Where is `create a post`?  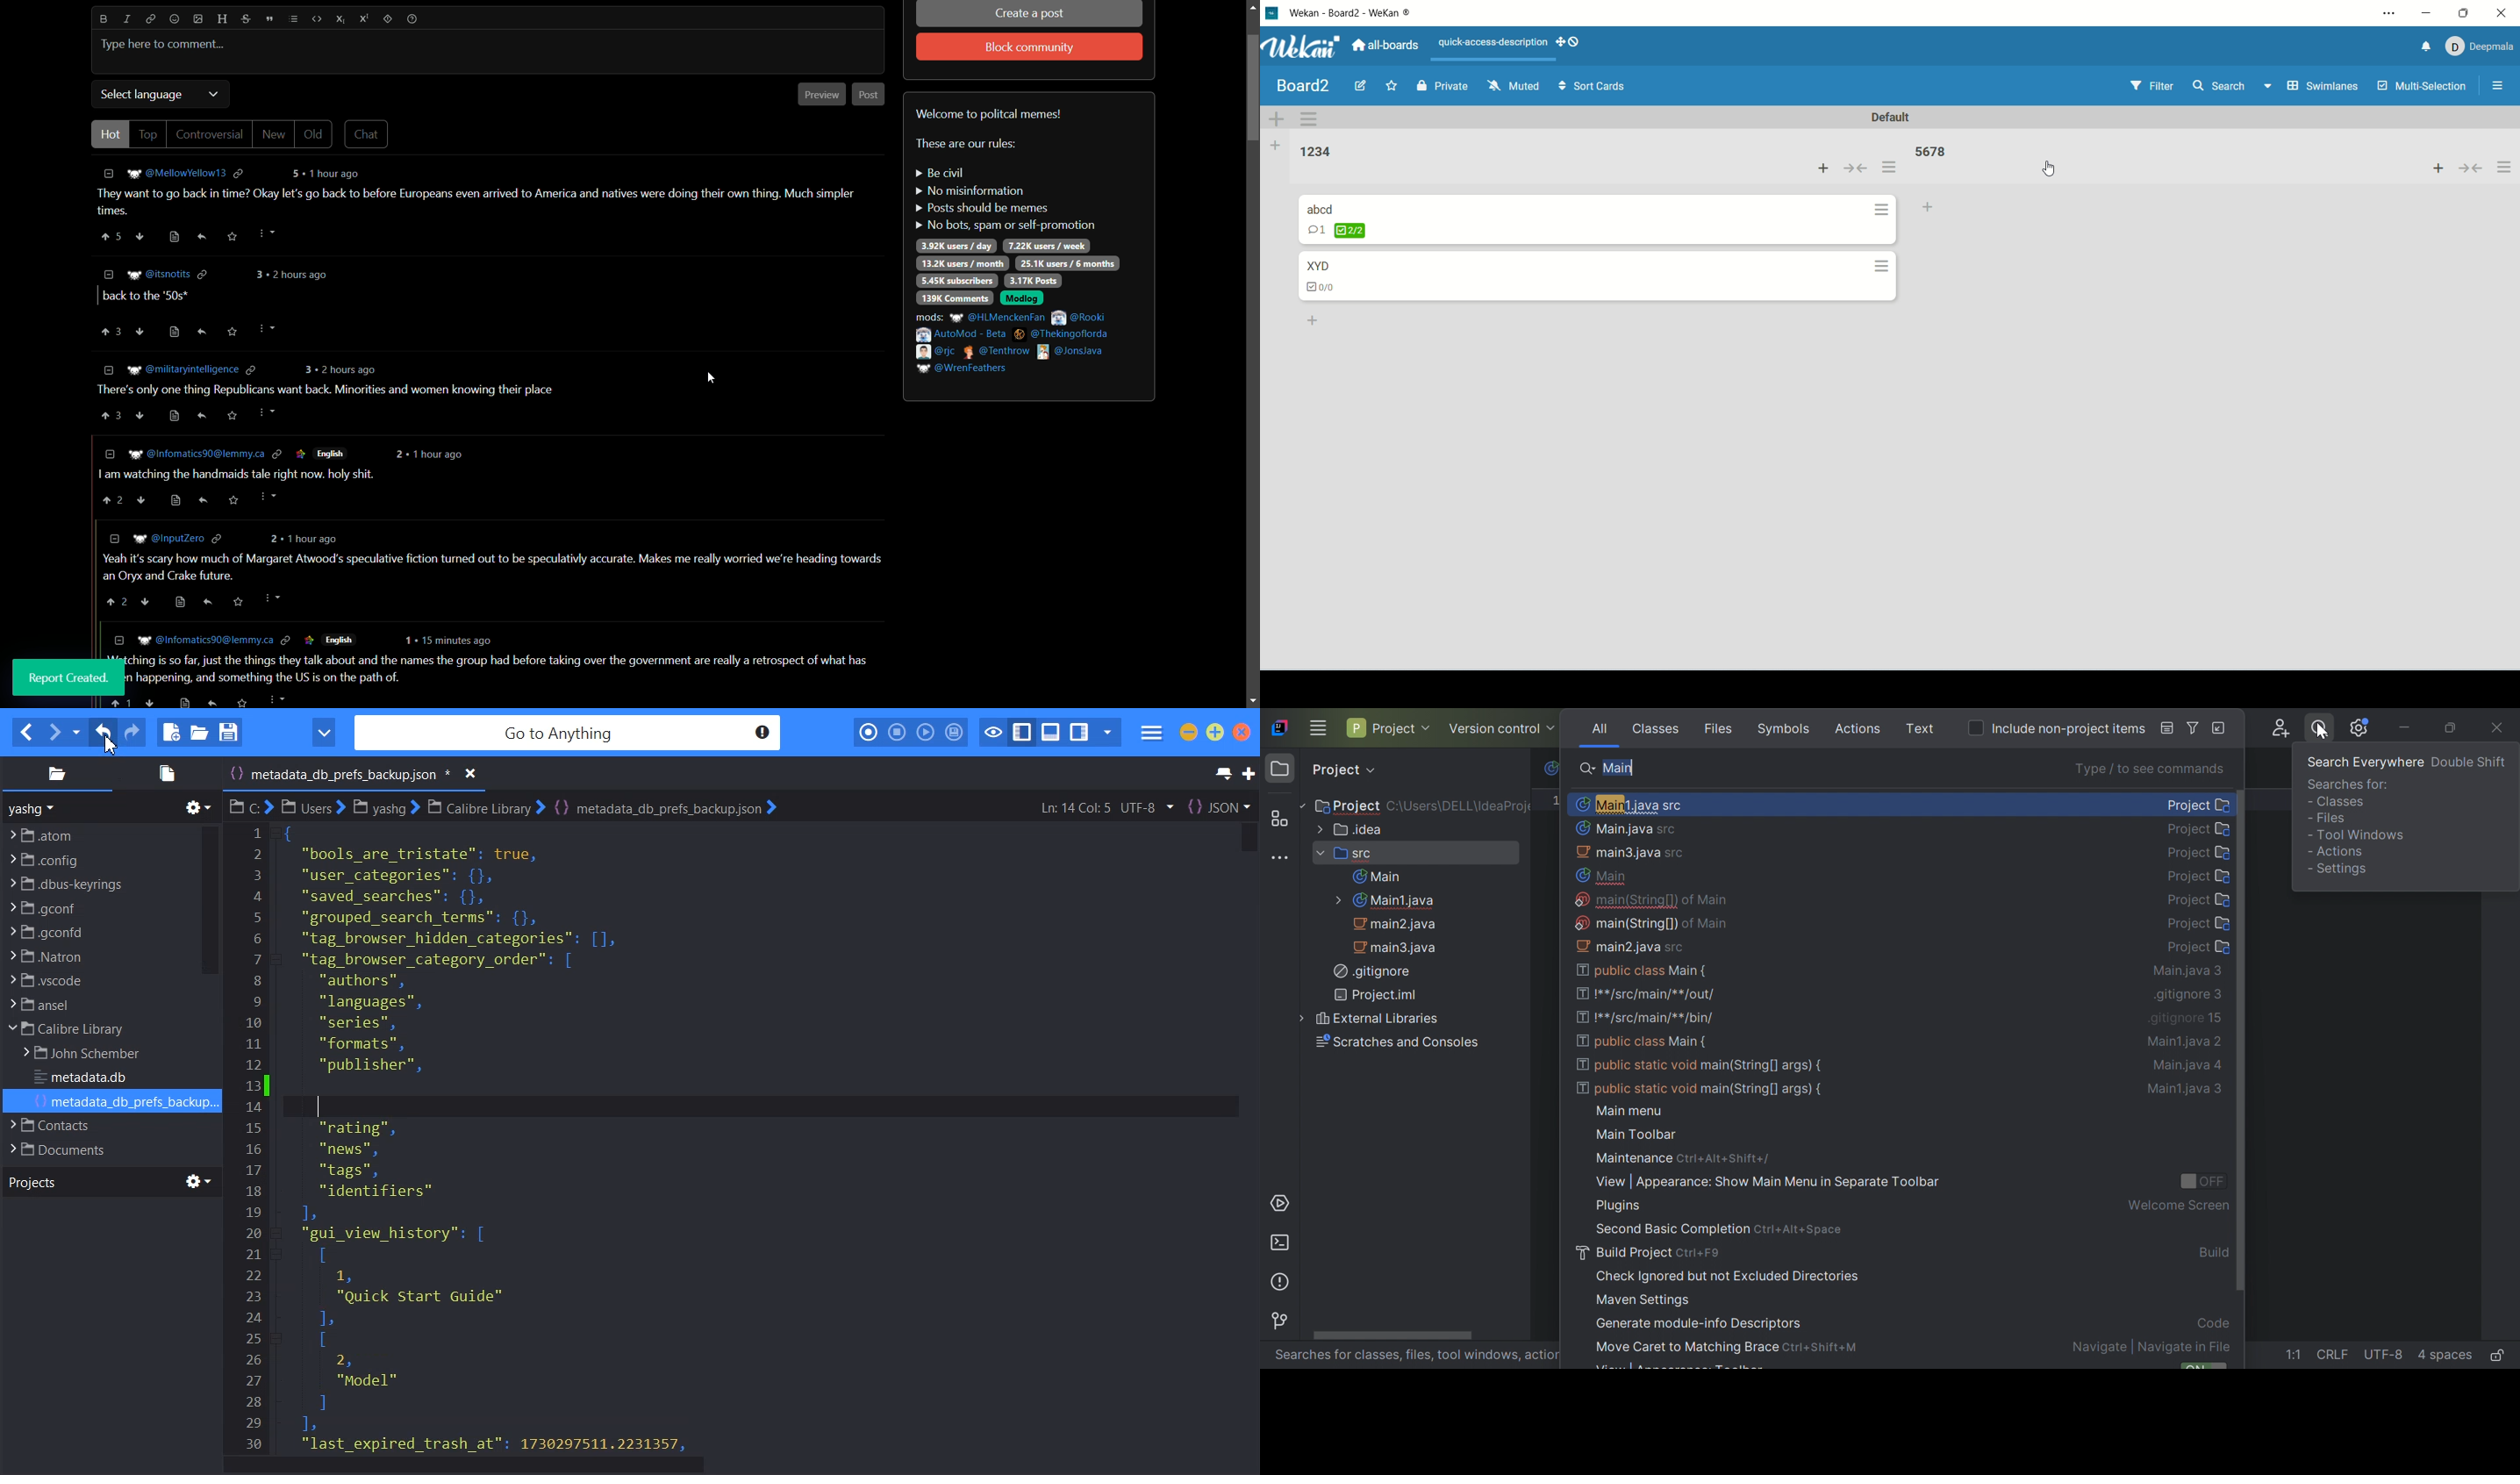 create a post is located at coordinates (1031, 15).